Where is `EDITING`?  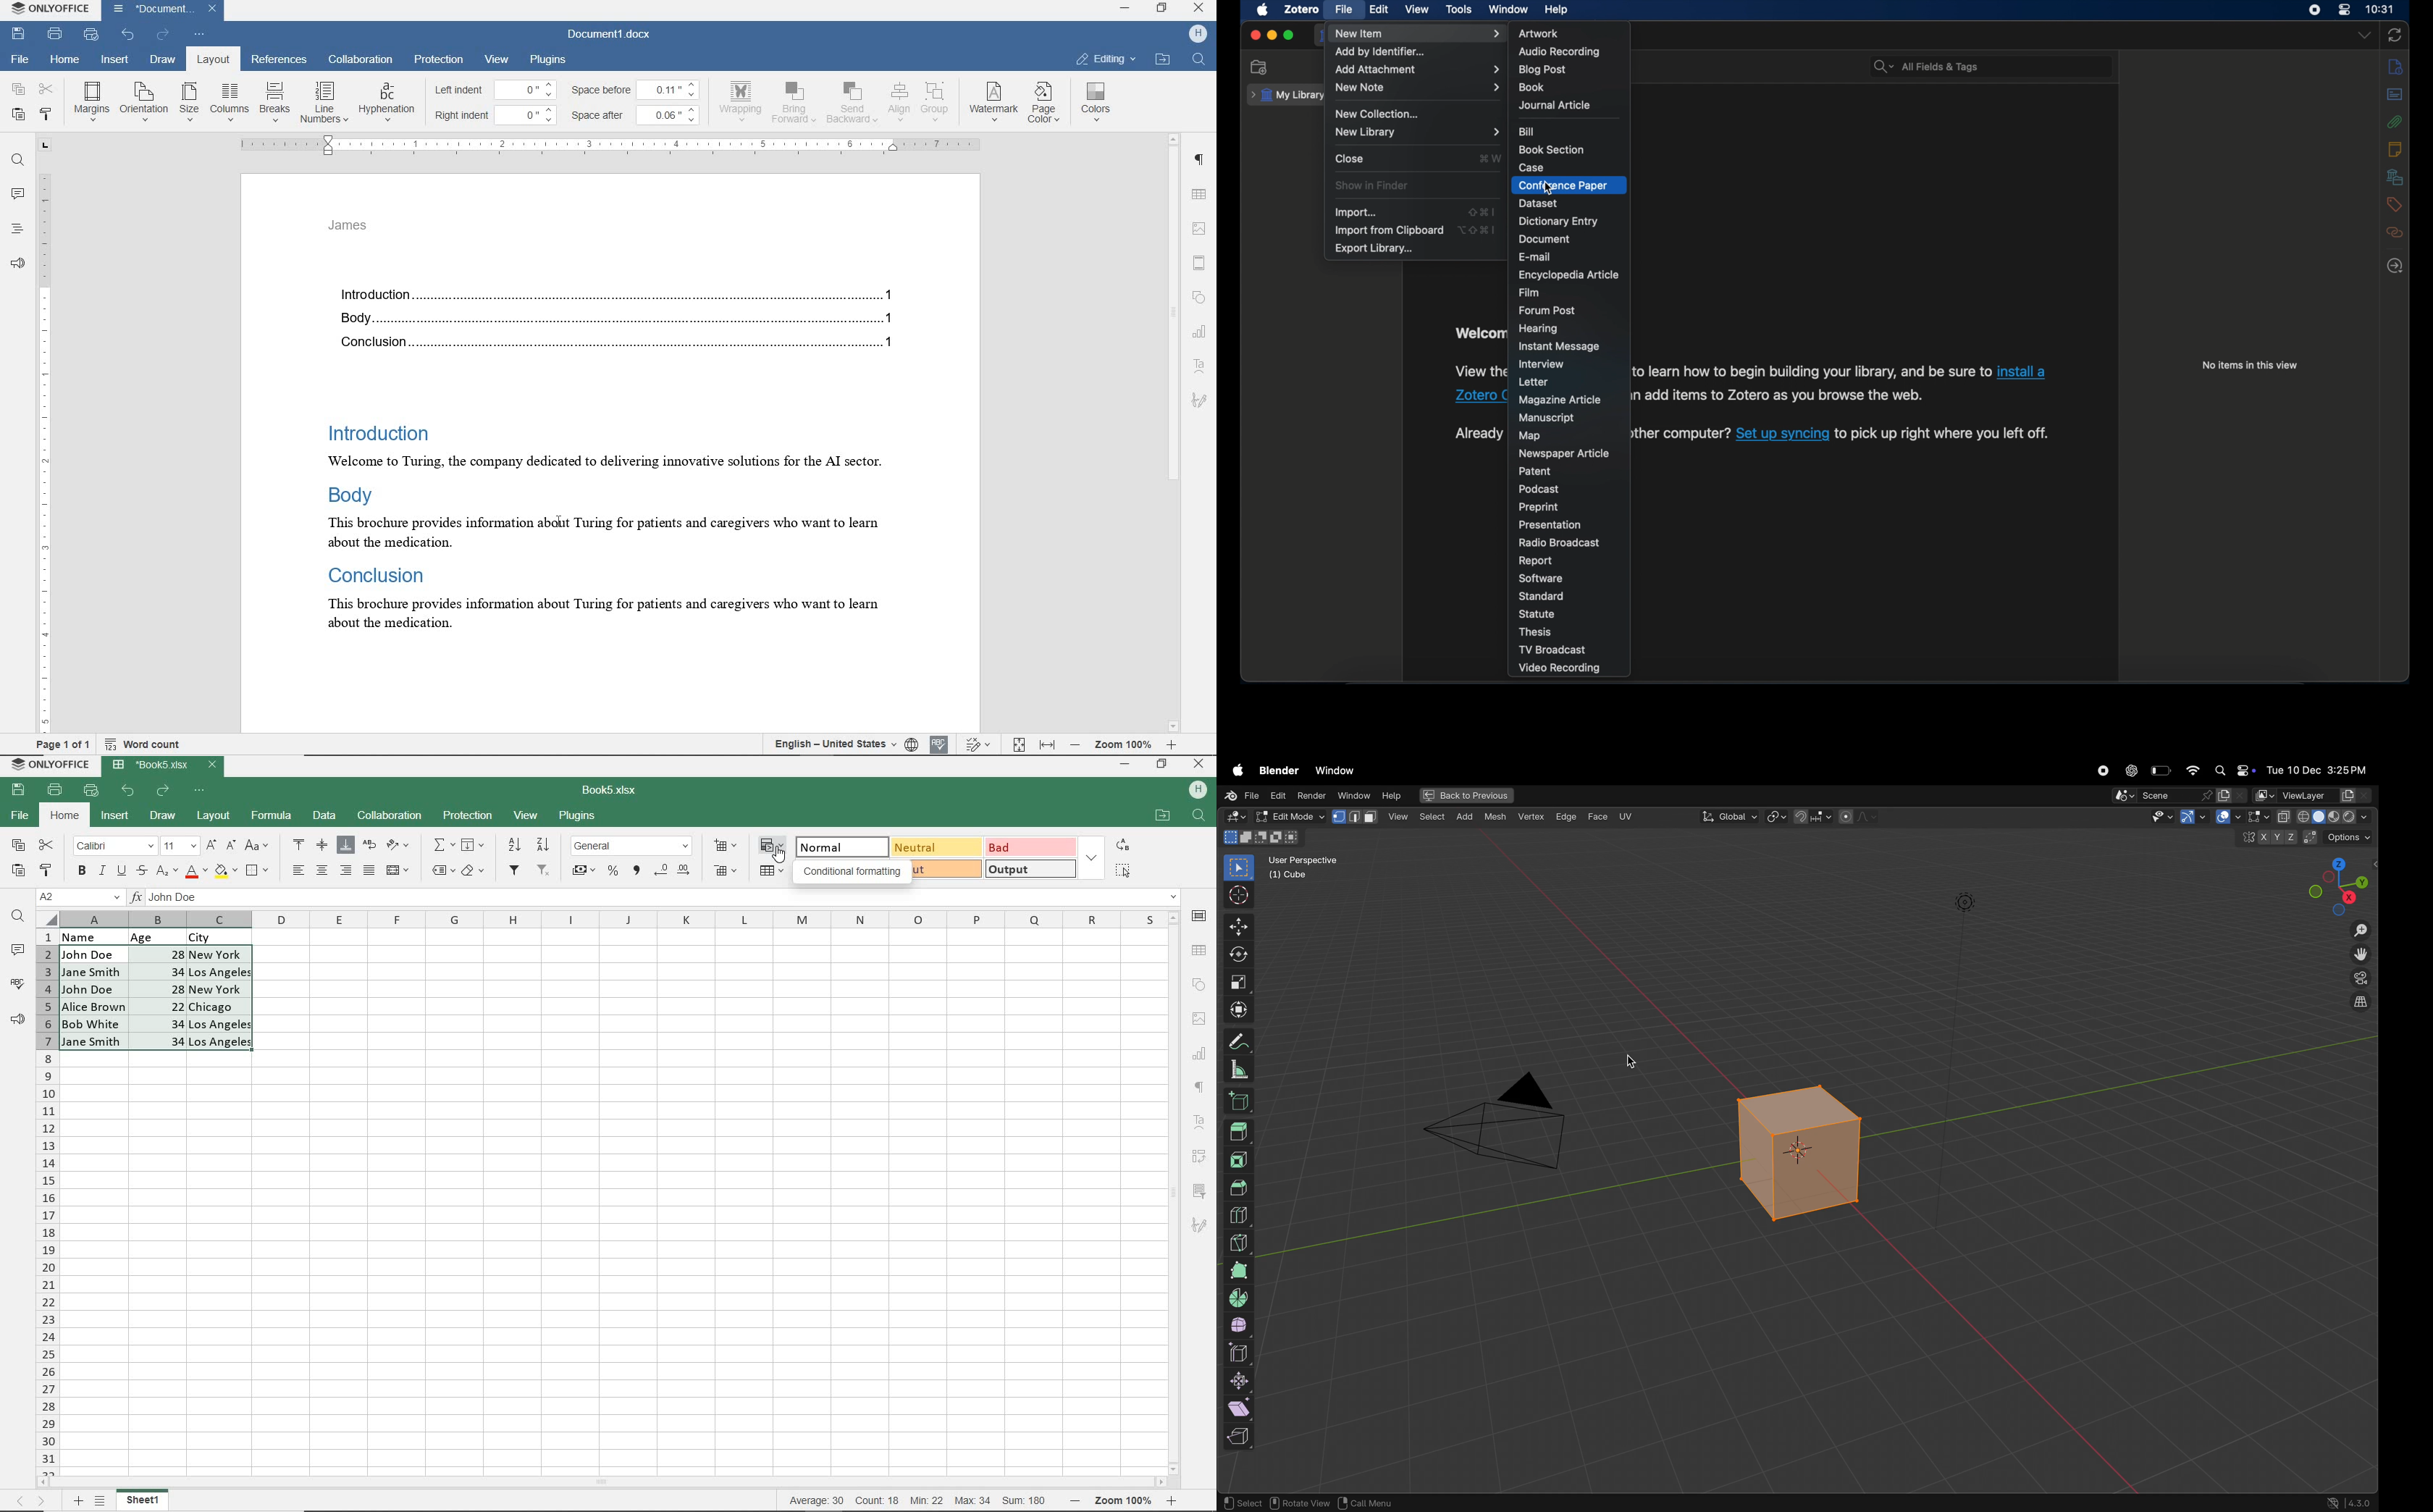
EDITING is located at coordinates (1106, 59).